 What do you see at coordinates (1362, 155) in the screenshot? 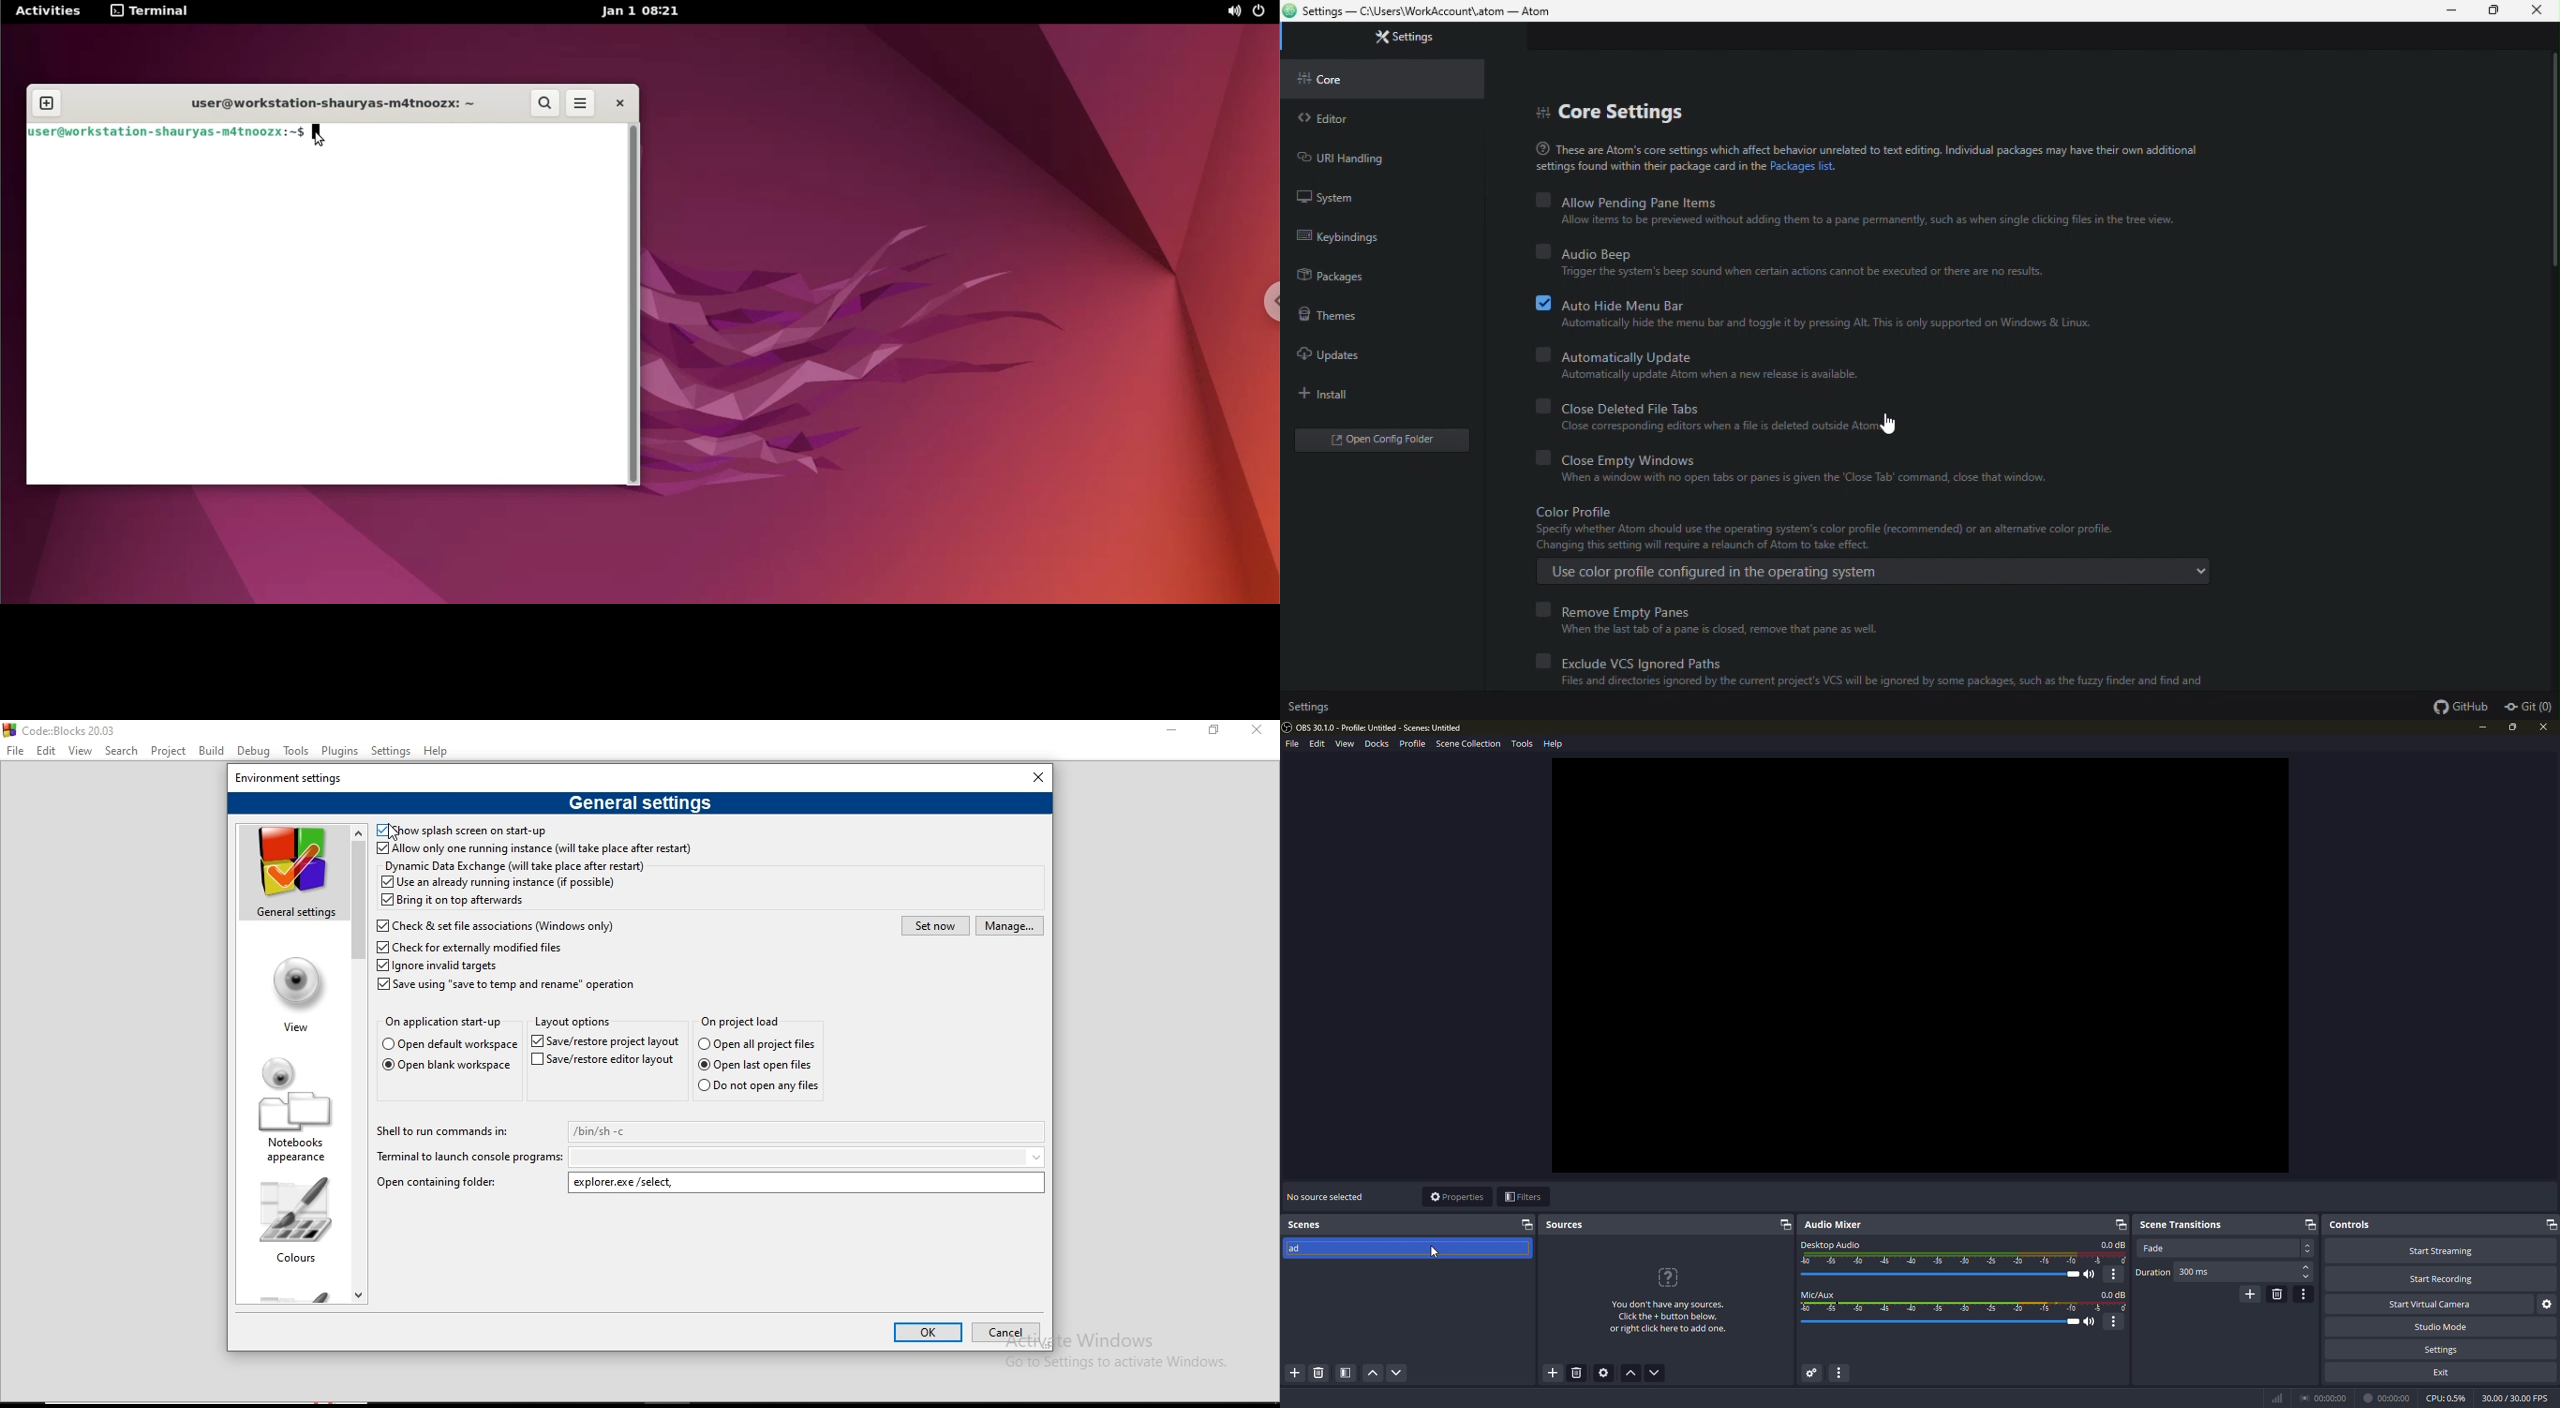
I see `url handling` at bounding box center [1362, 155].